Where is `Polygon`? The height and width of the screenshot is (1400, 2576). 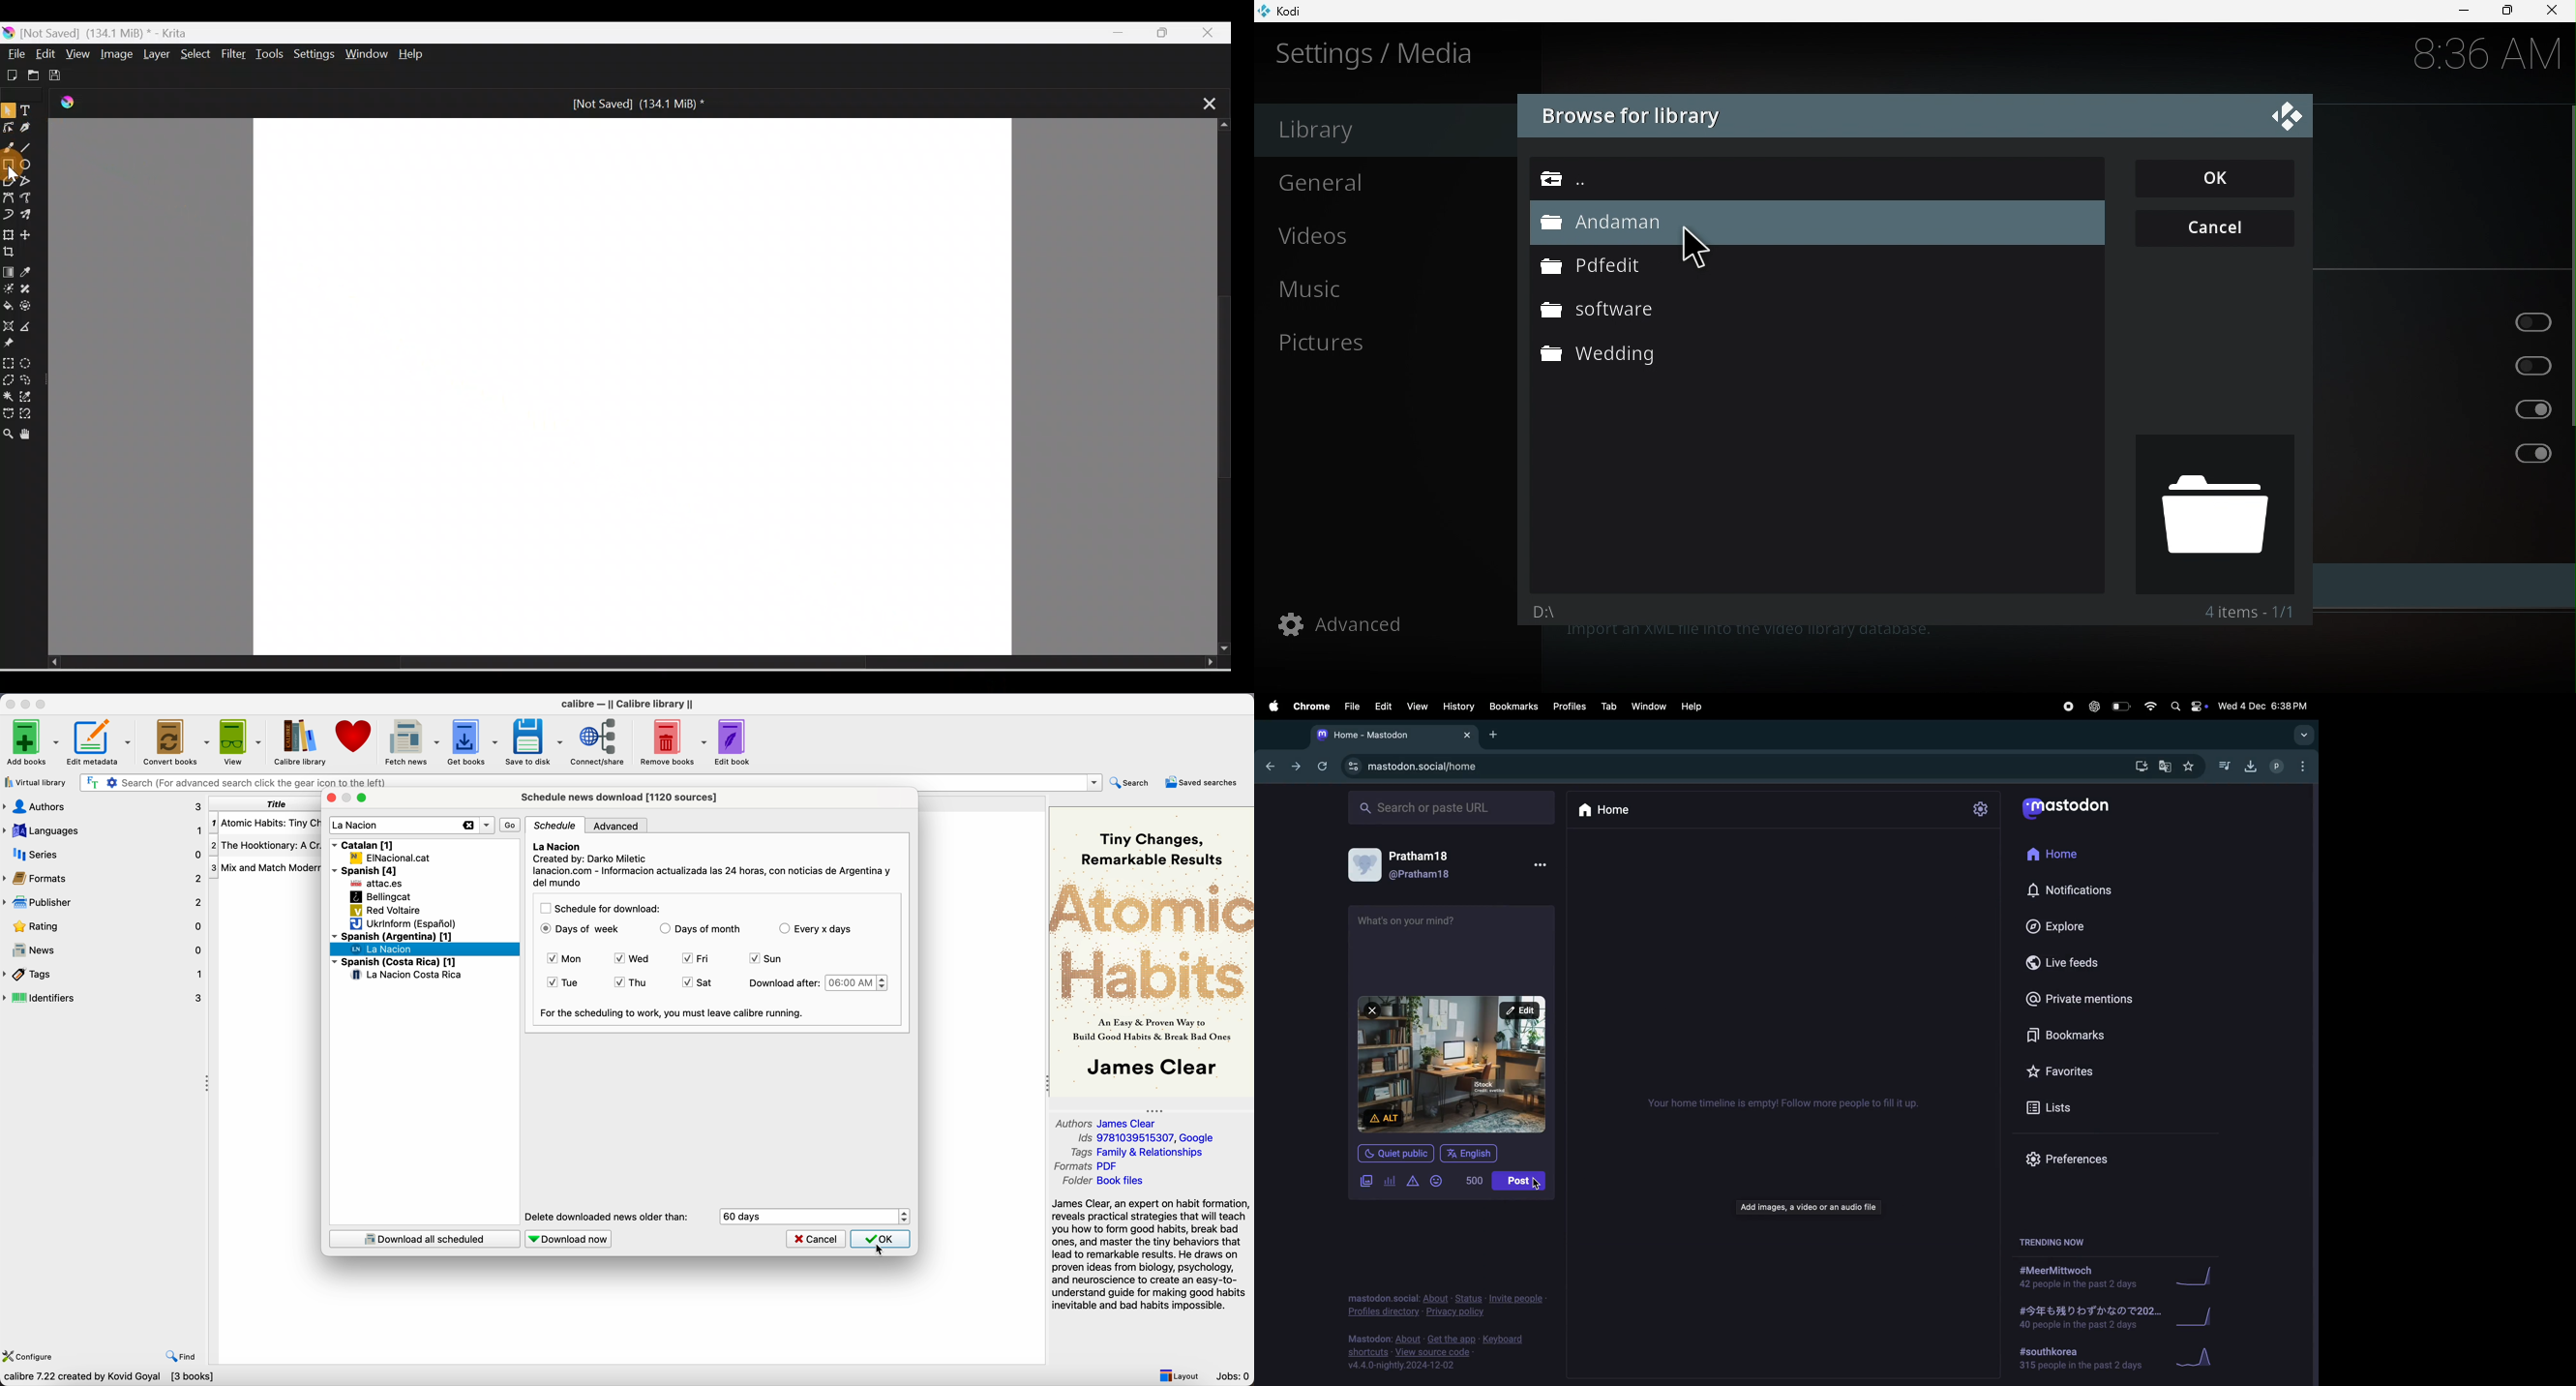 Polygon is located at coordinates (8, 181).